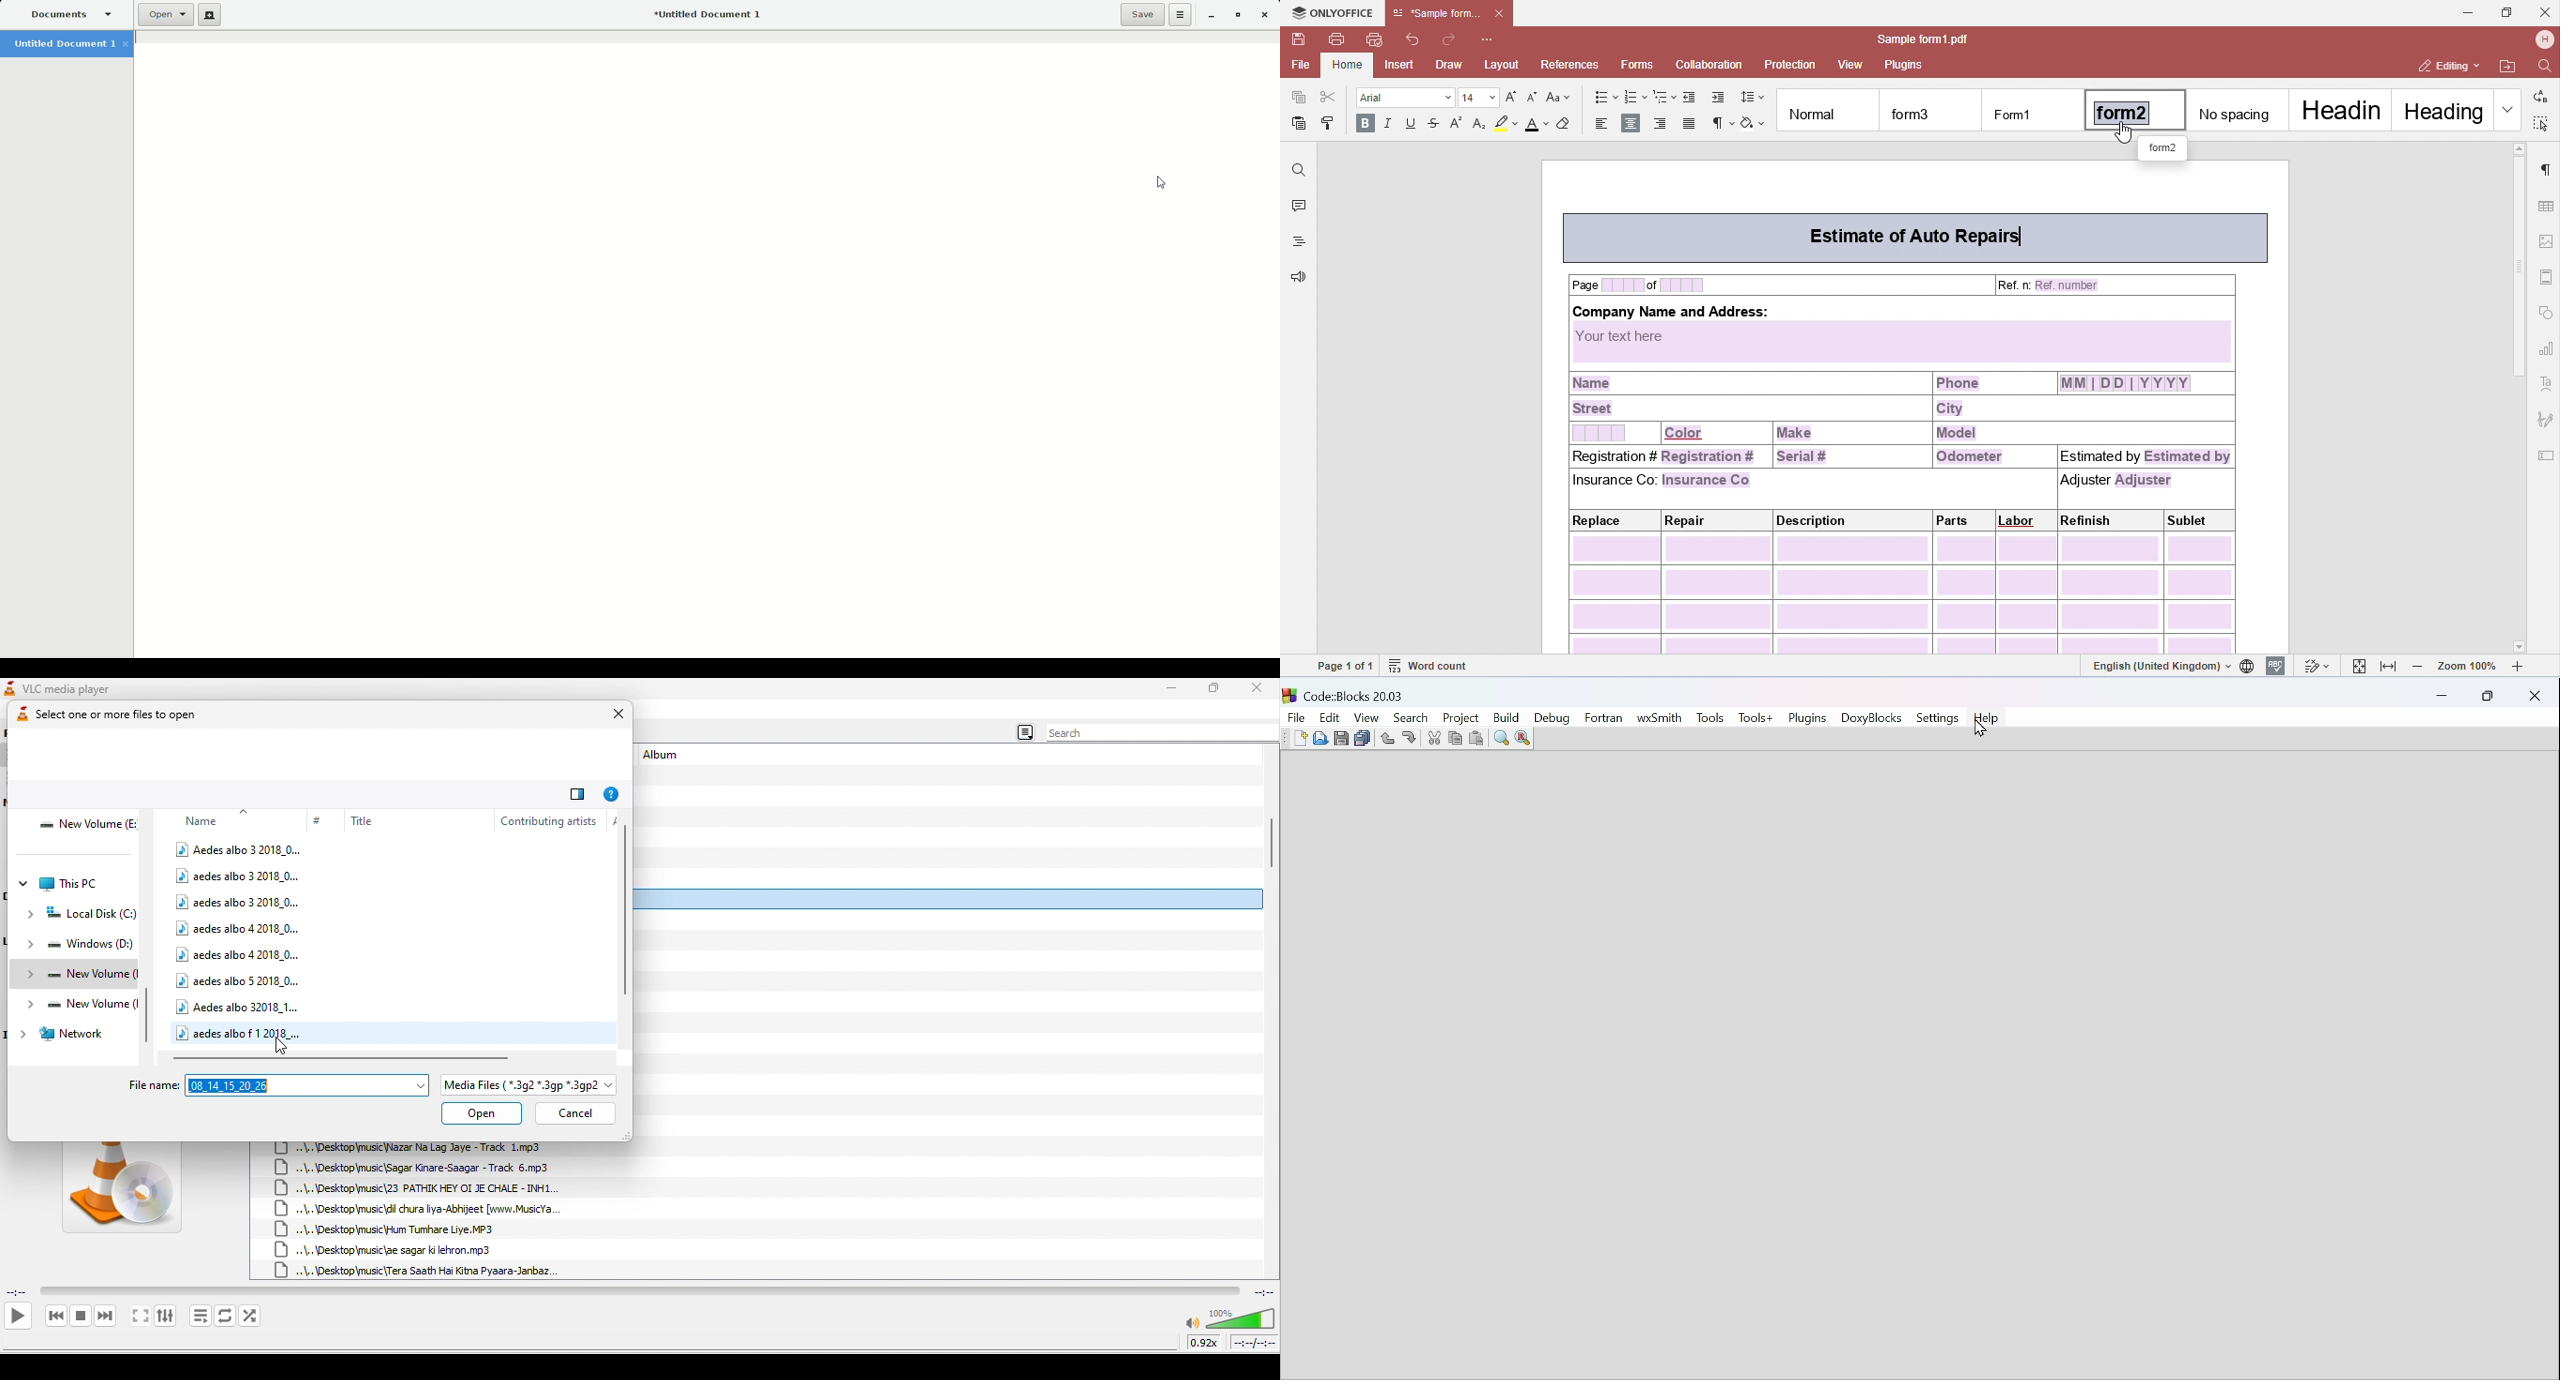 This screenshot has height=1400, width=2576. I want to click on mute/unmute, so click(1192, 1325).